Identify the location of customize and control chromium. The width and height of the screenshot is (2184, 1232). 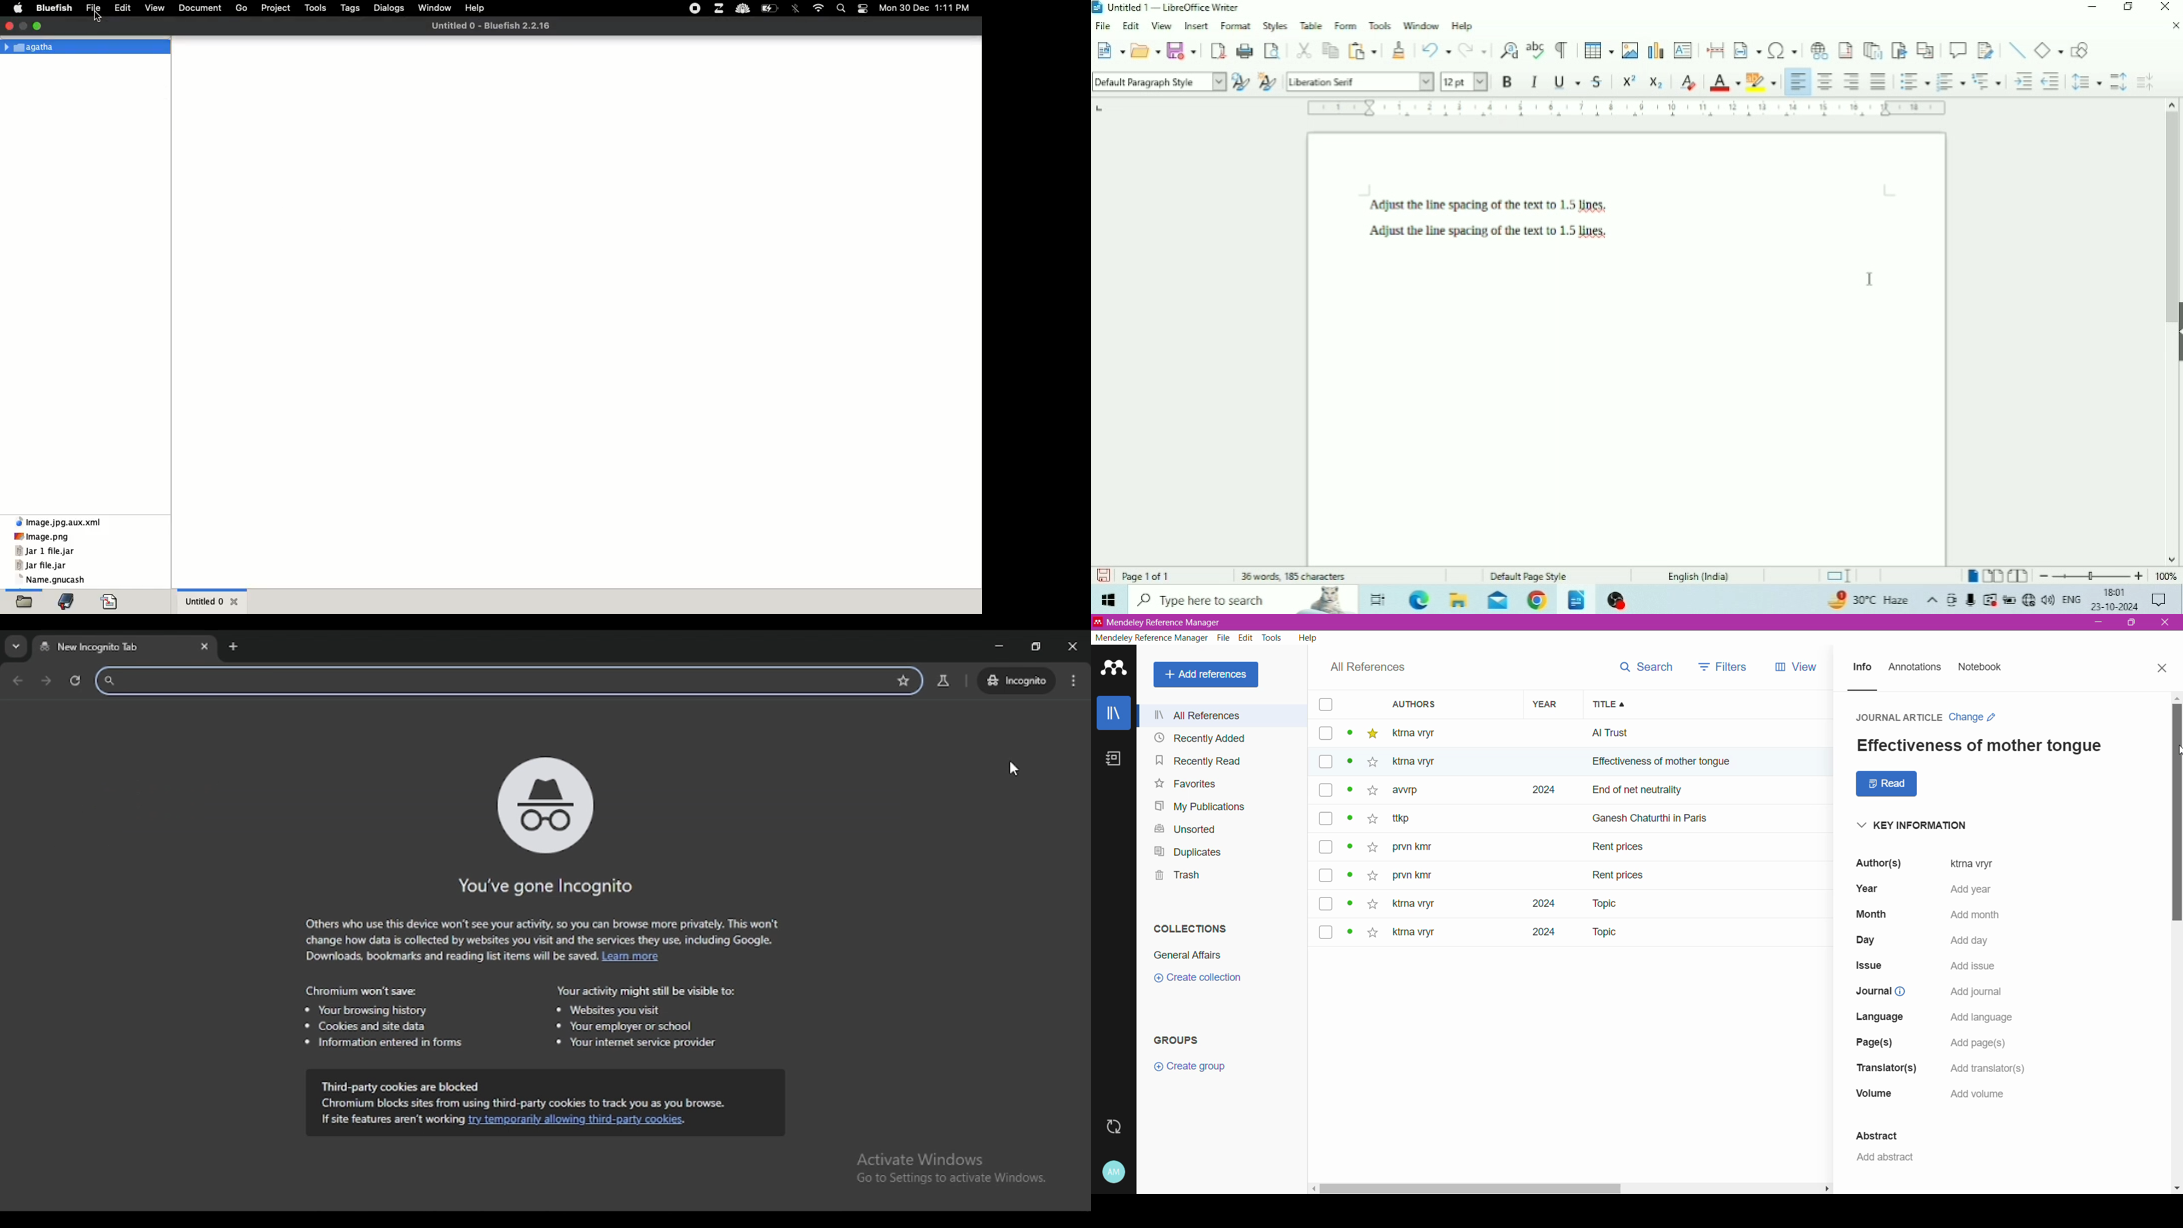
(1074, 681).